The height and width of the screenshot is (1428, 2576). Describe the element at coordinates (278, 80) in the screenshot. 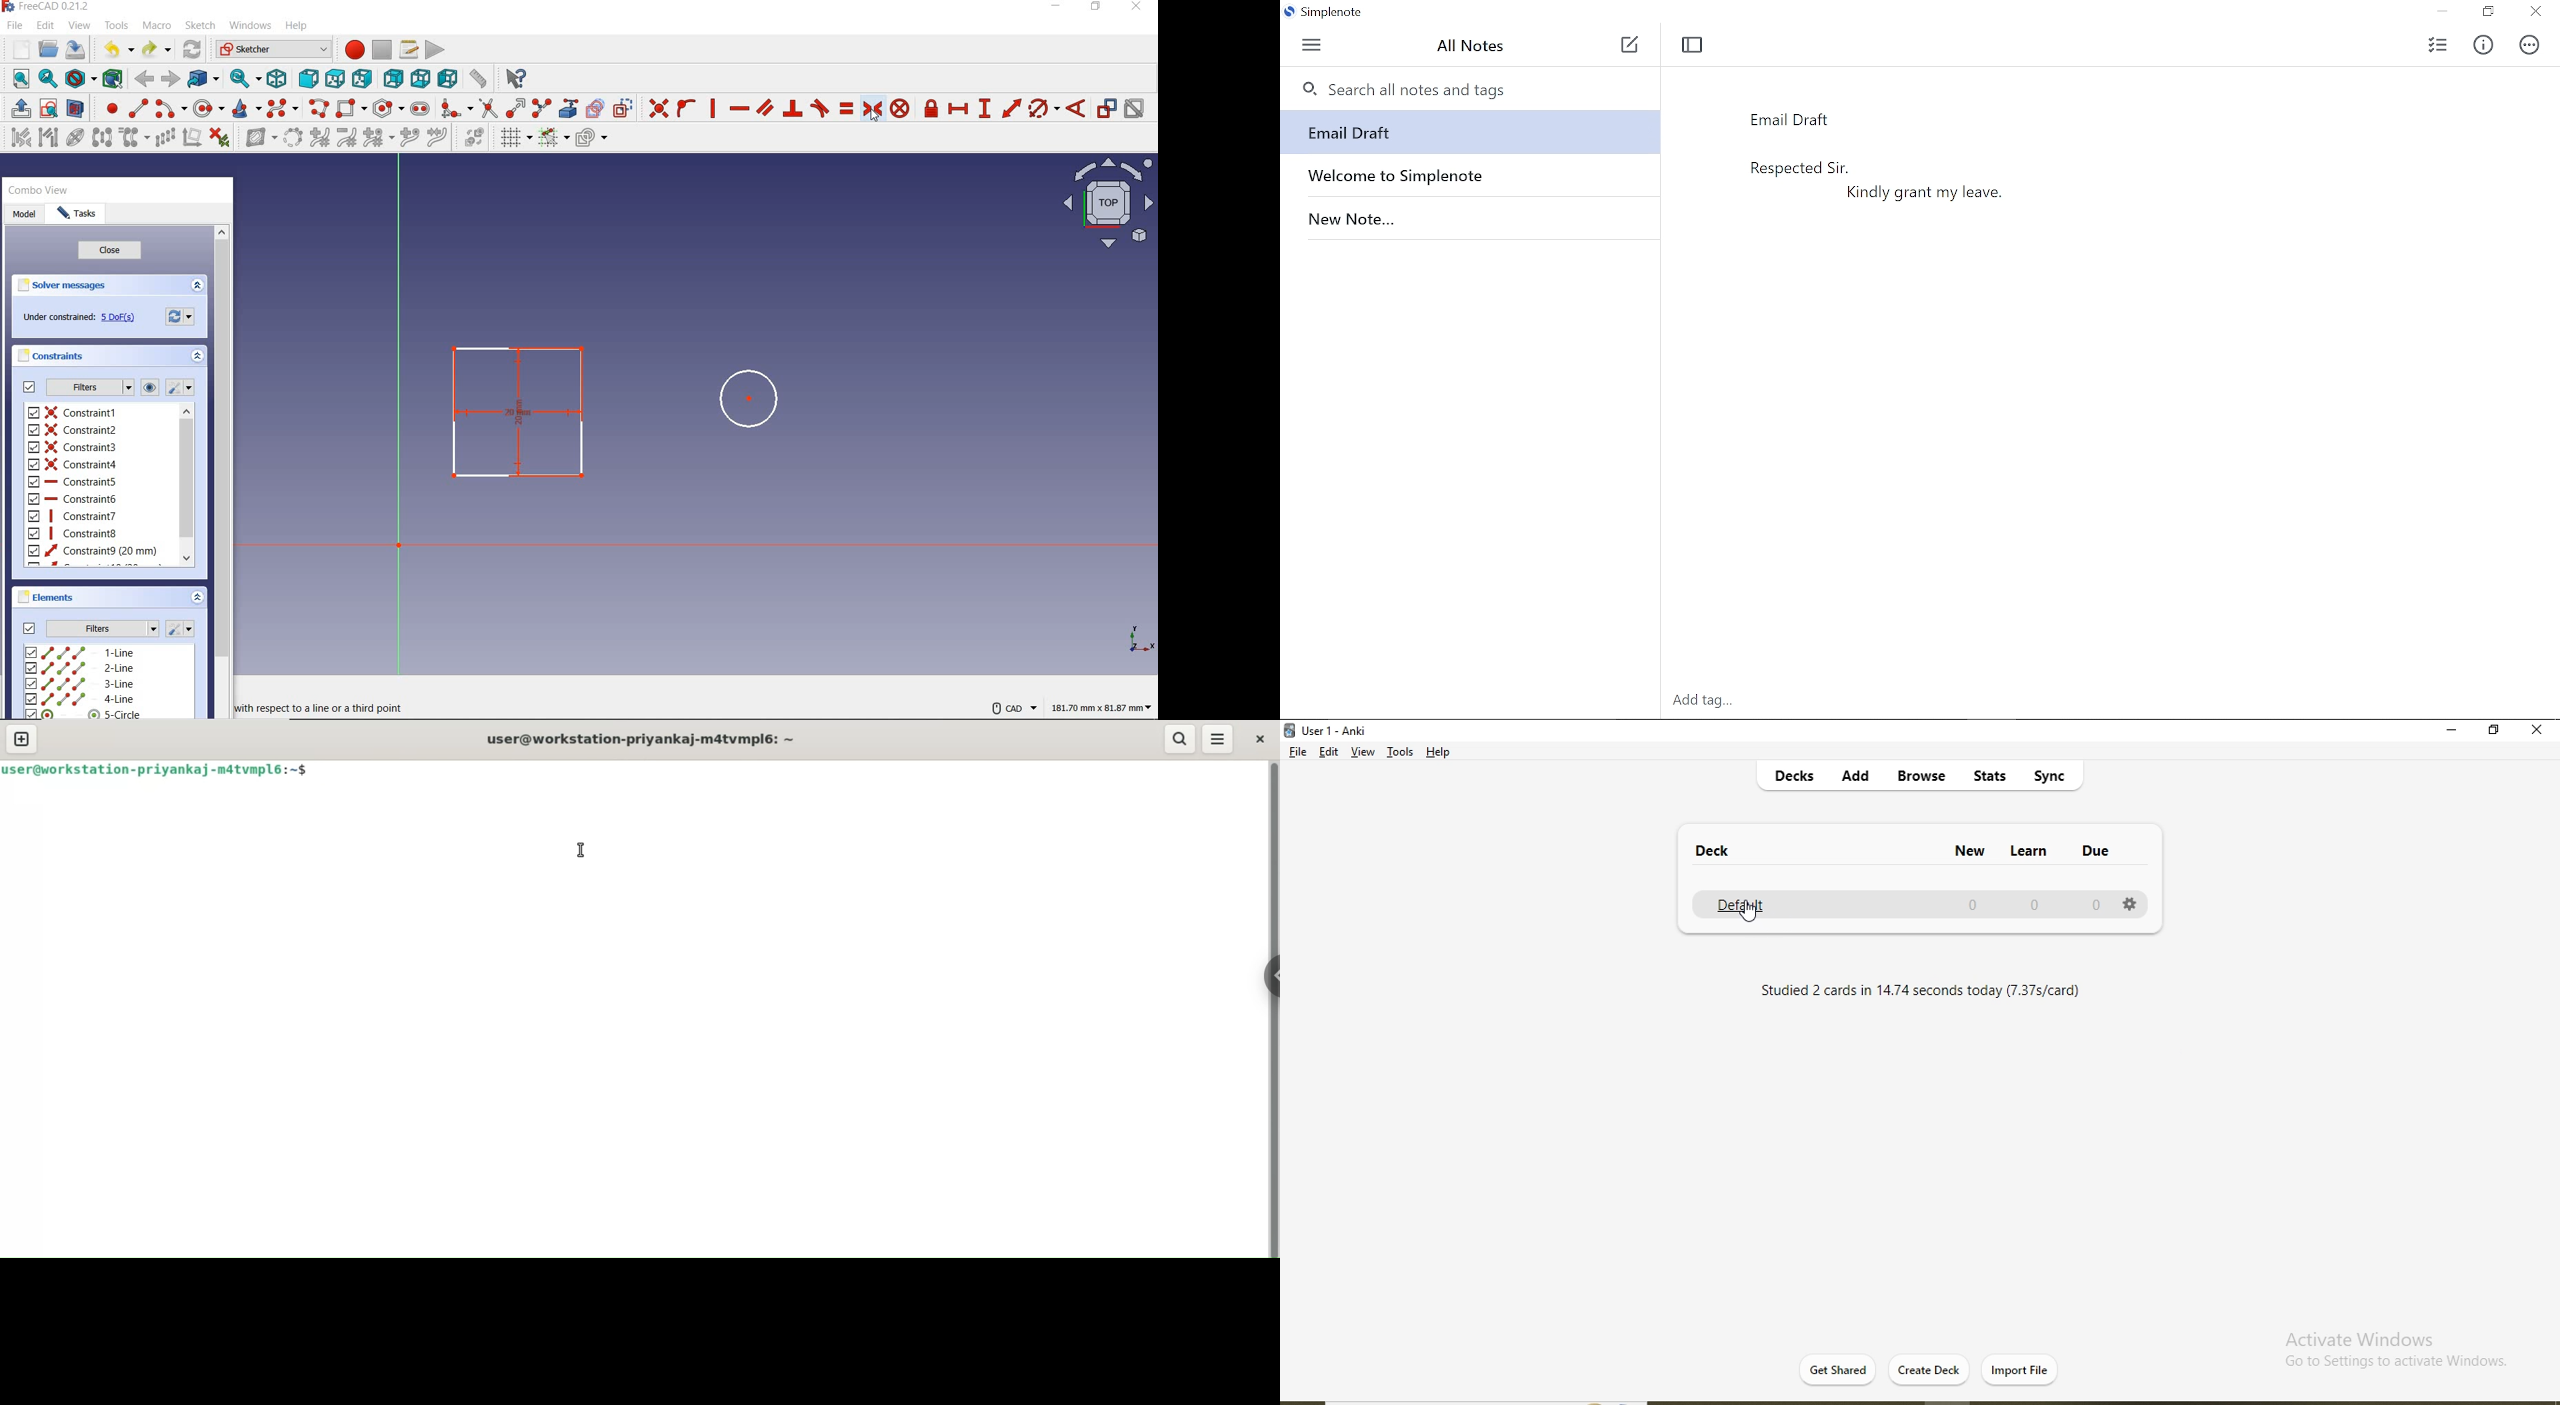

I see `isometric` at that location.